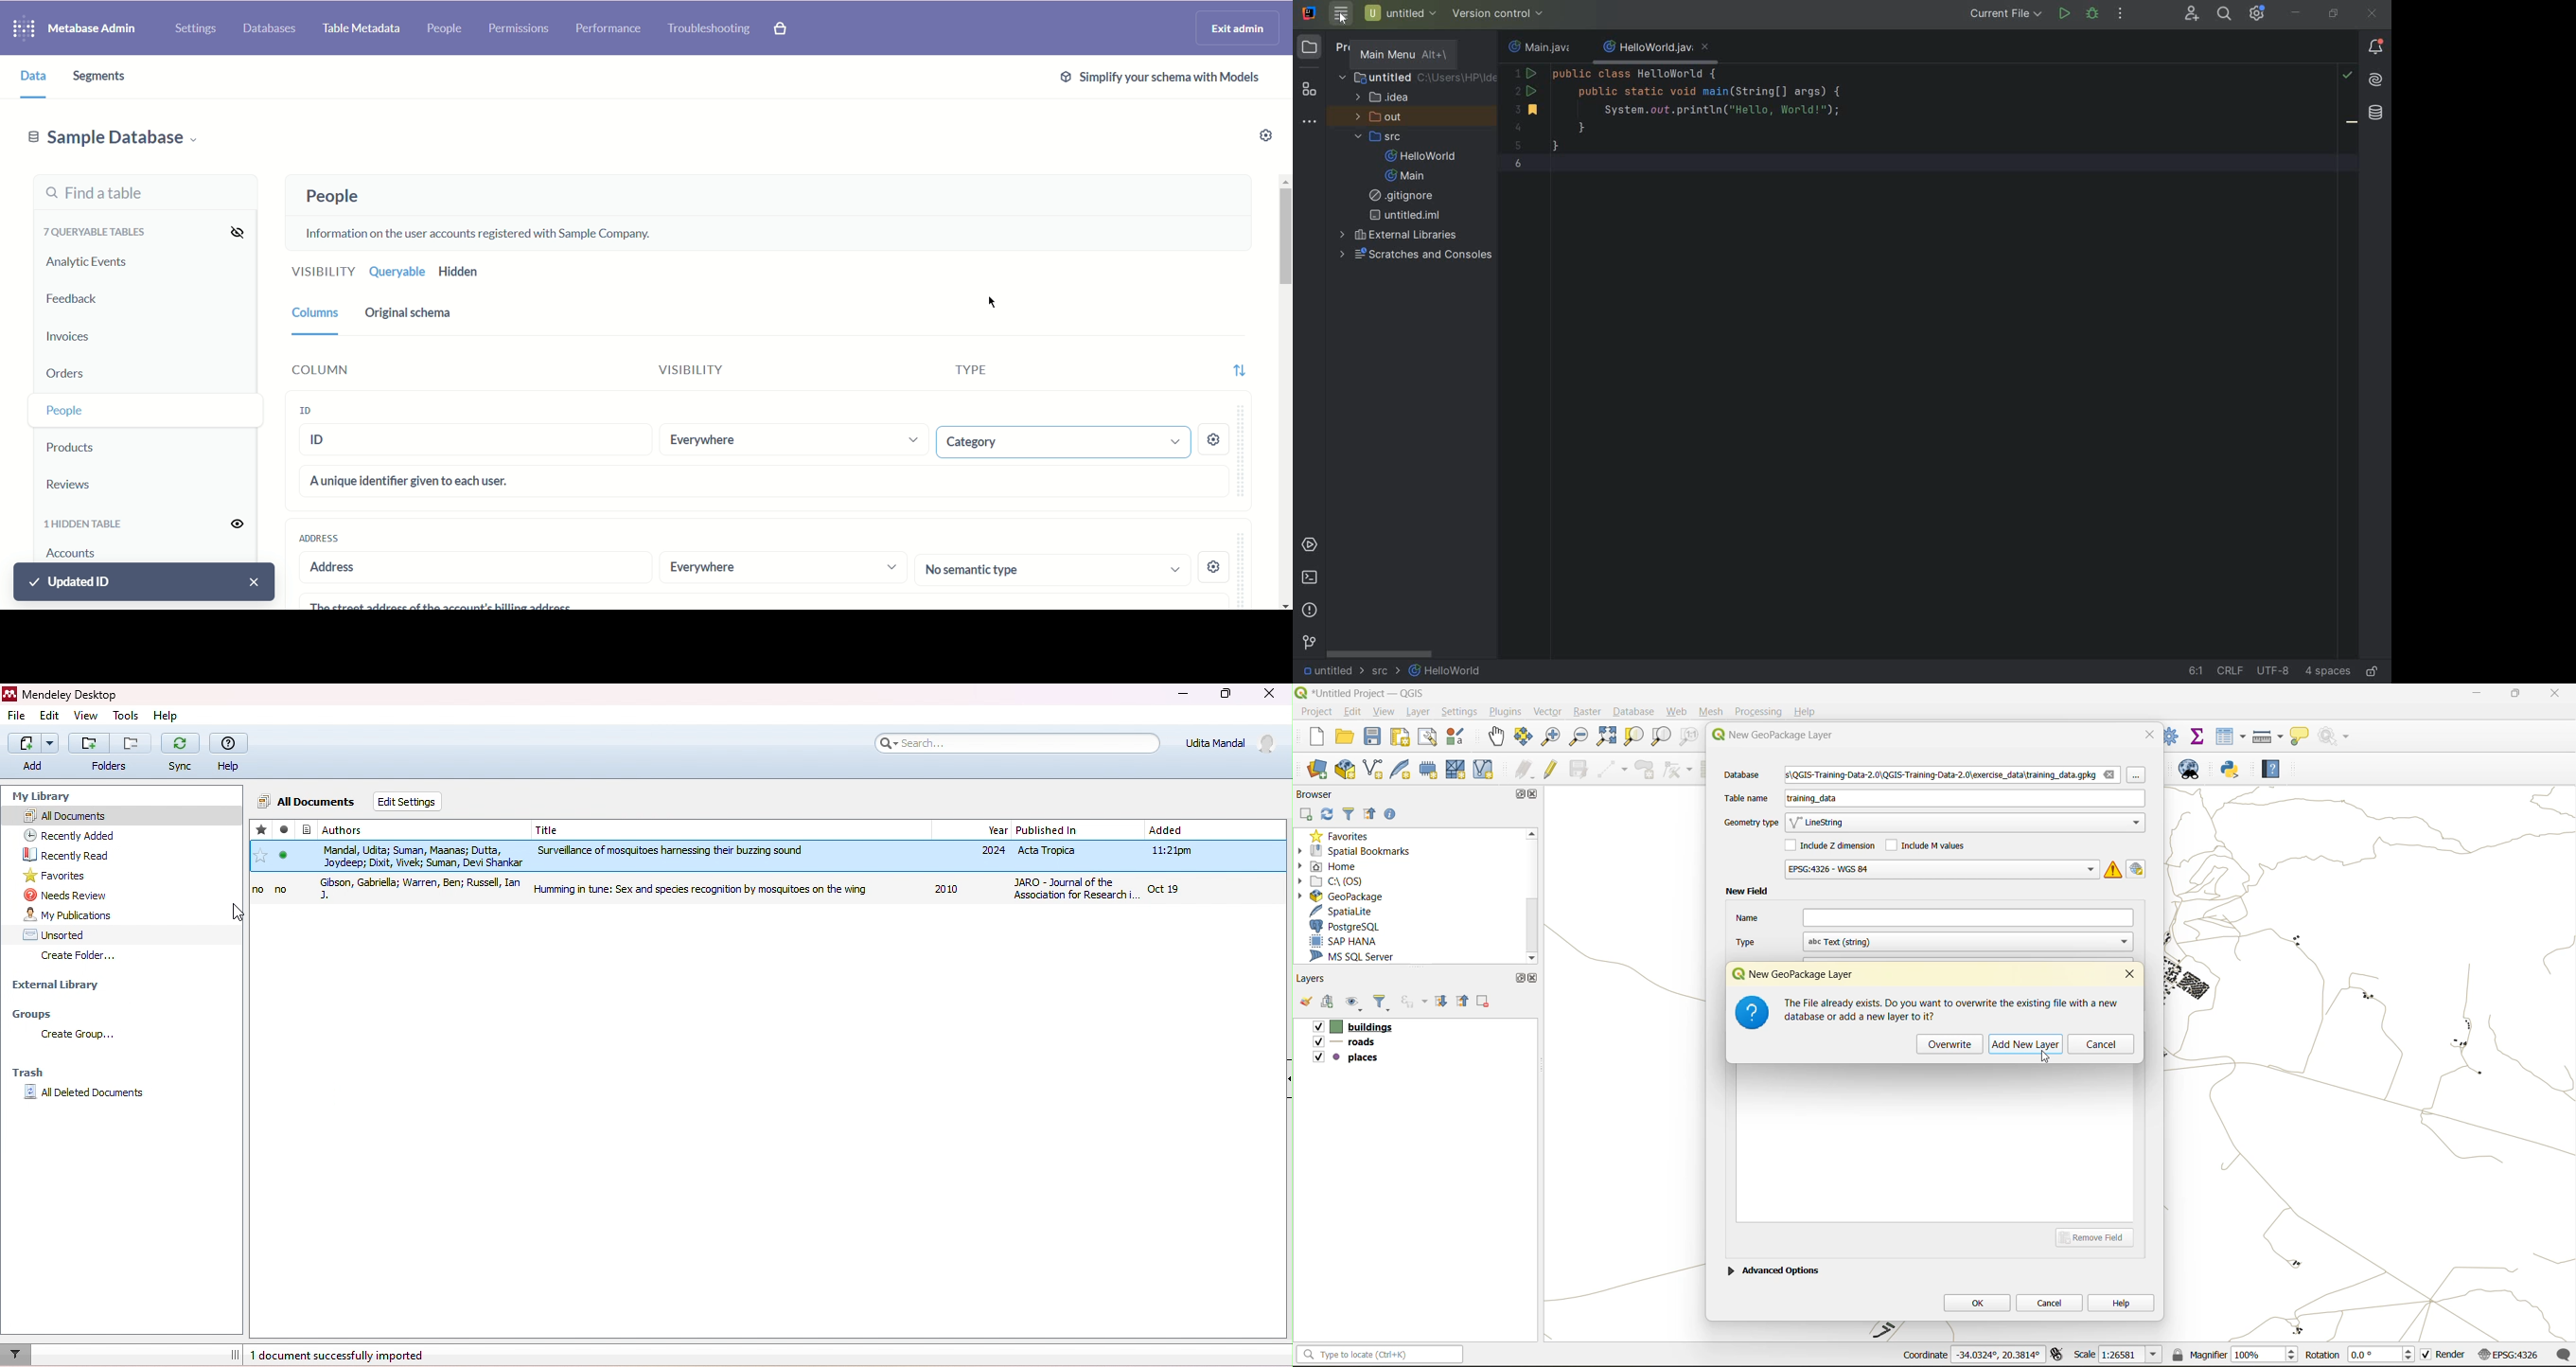 This screenshot has width=2576, height=1372. What do you see at coordinates (1416, 1001) in the screenshot?
I see `filter by expression` at bounding box center [1416, 1001].